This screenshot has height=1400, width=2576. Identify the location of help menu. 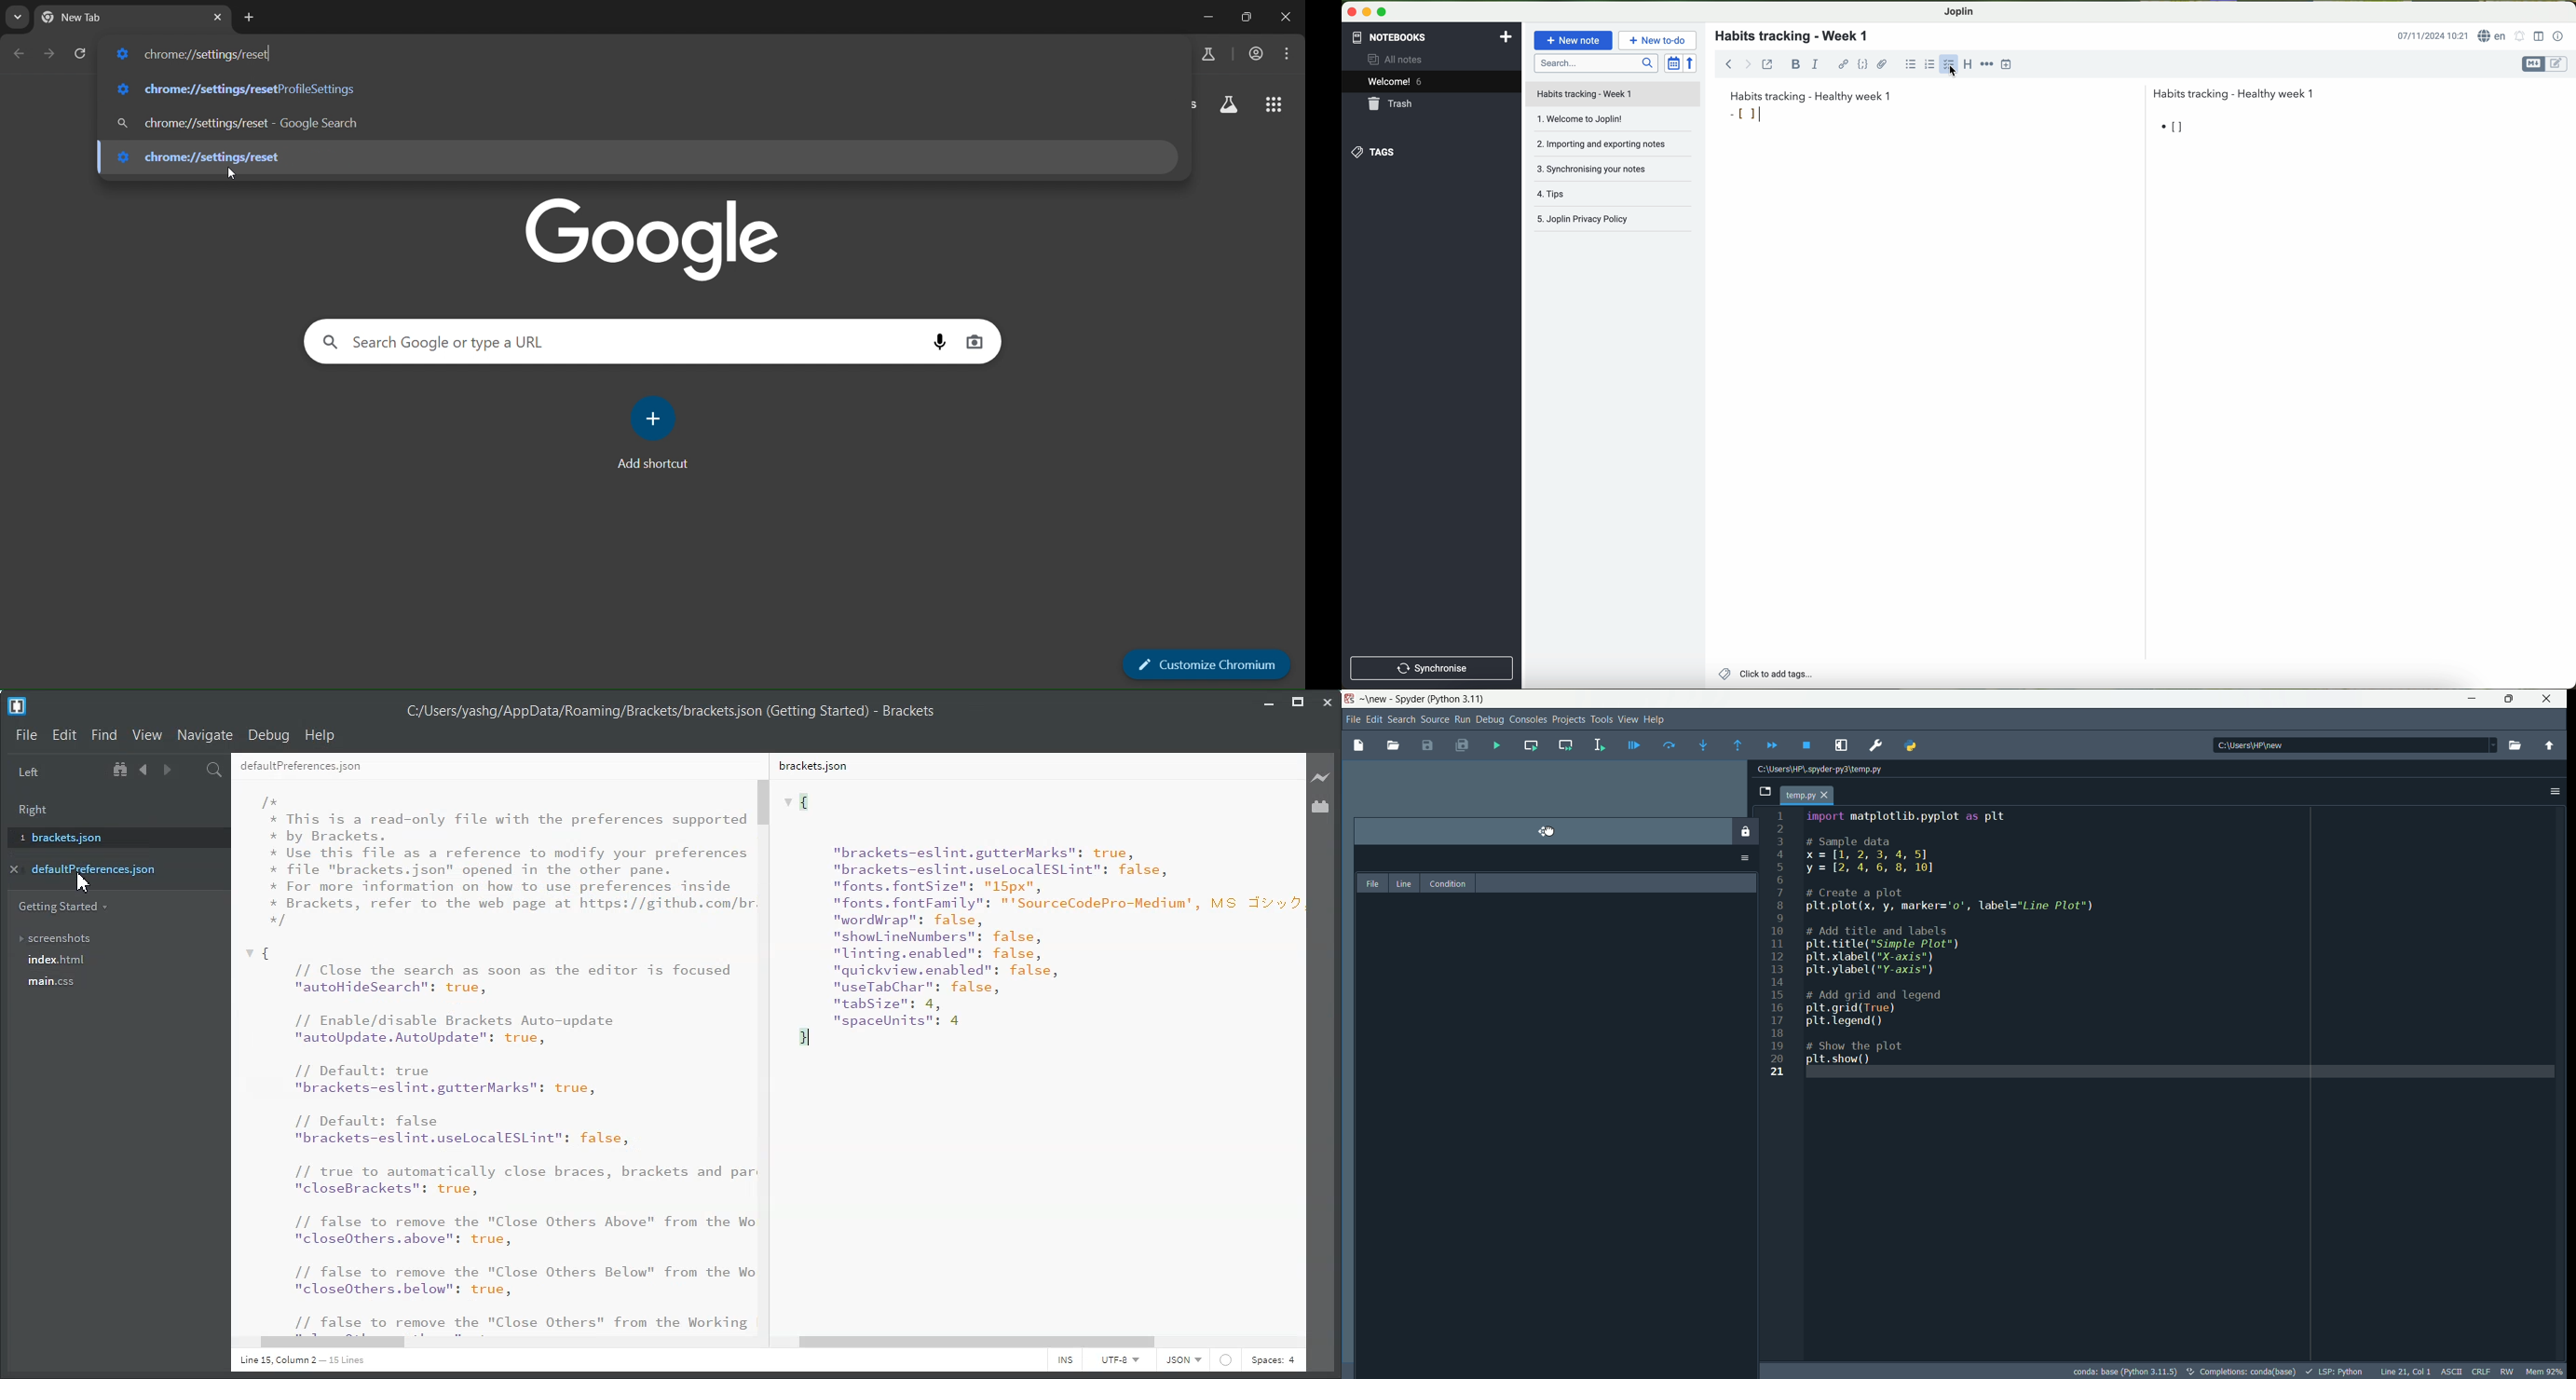
(1656, 720).